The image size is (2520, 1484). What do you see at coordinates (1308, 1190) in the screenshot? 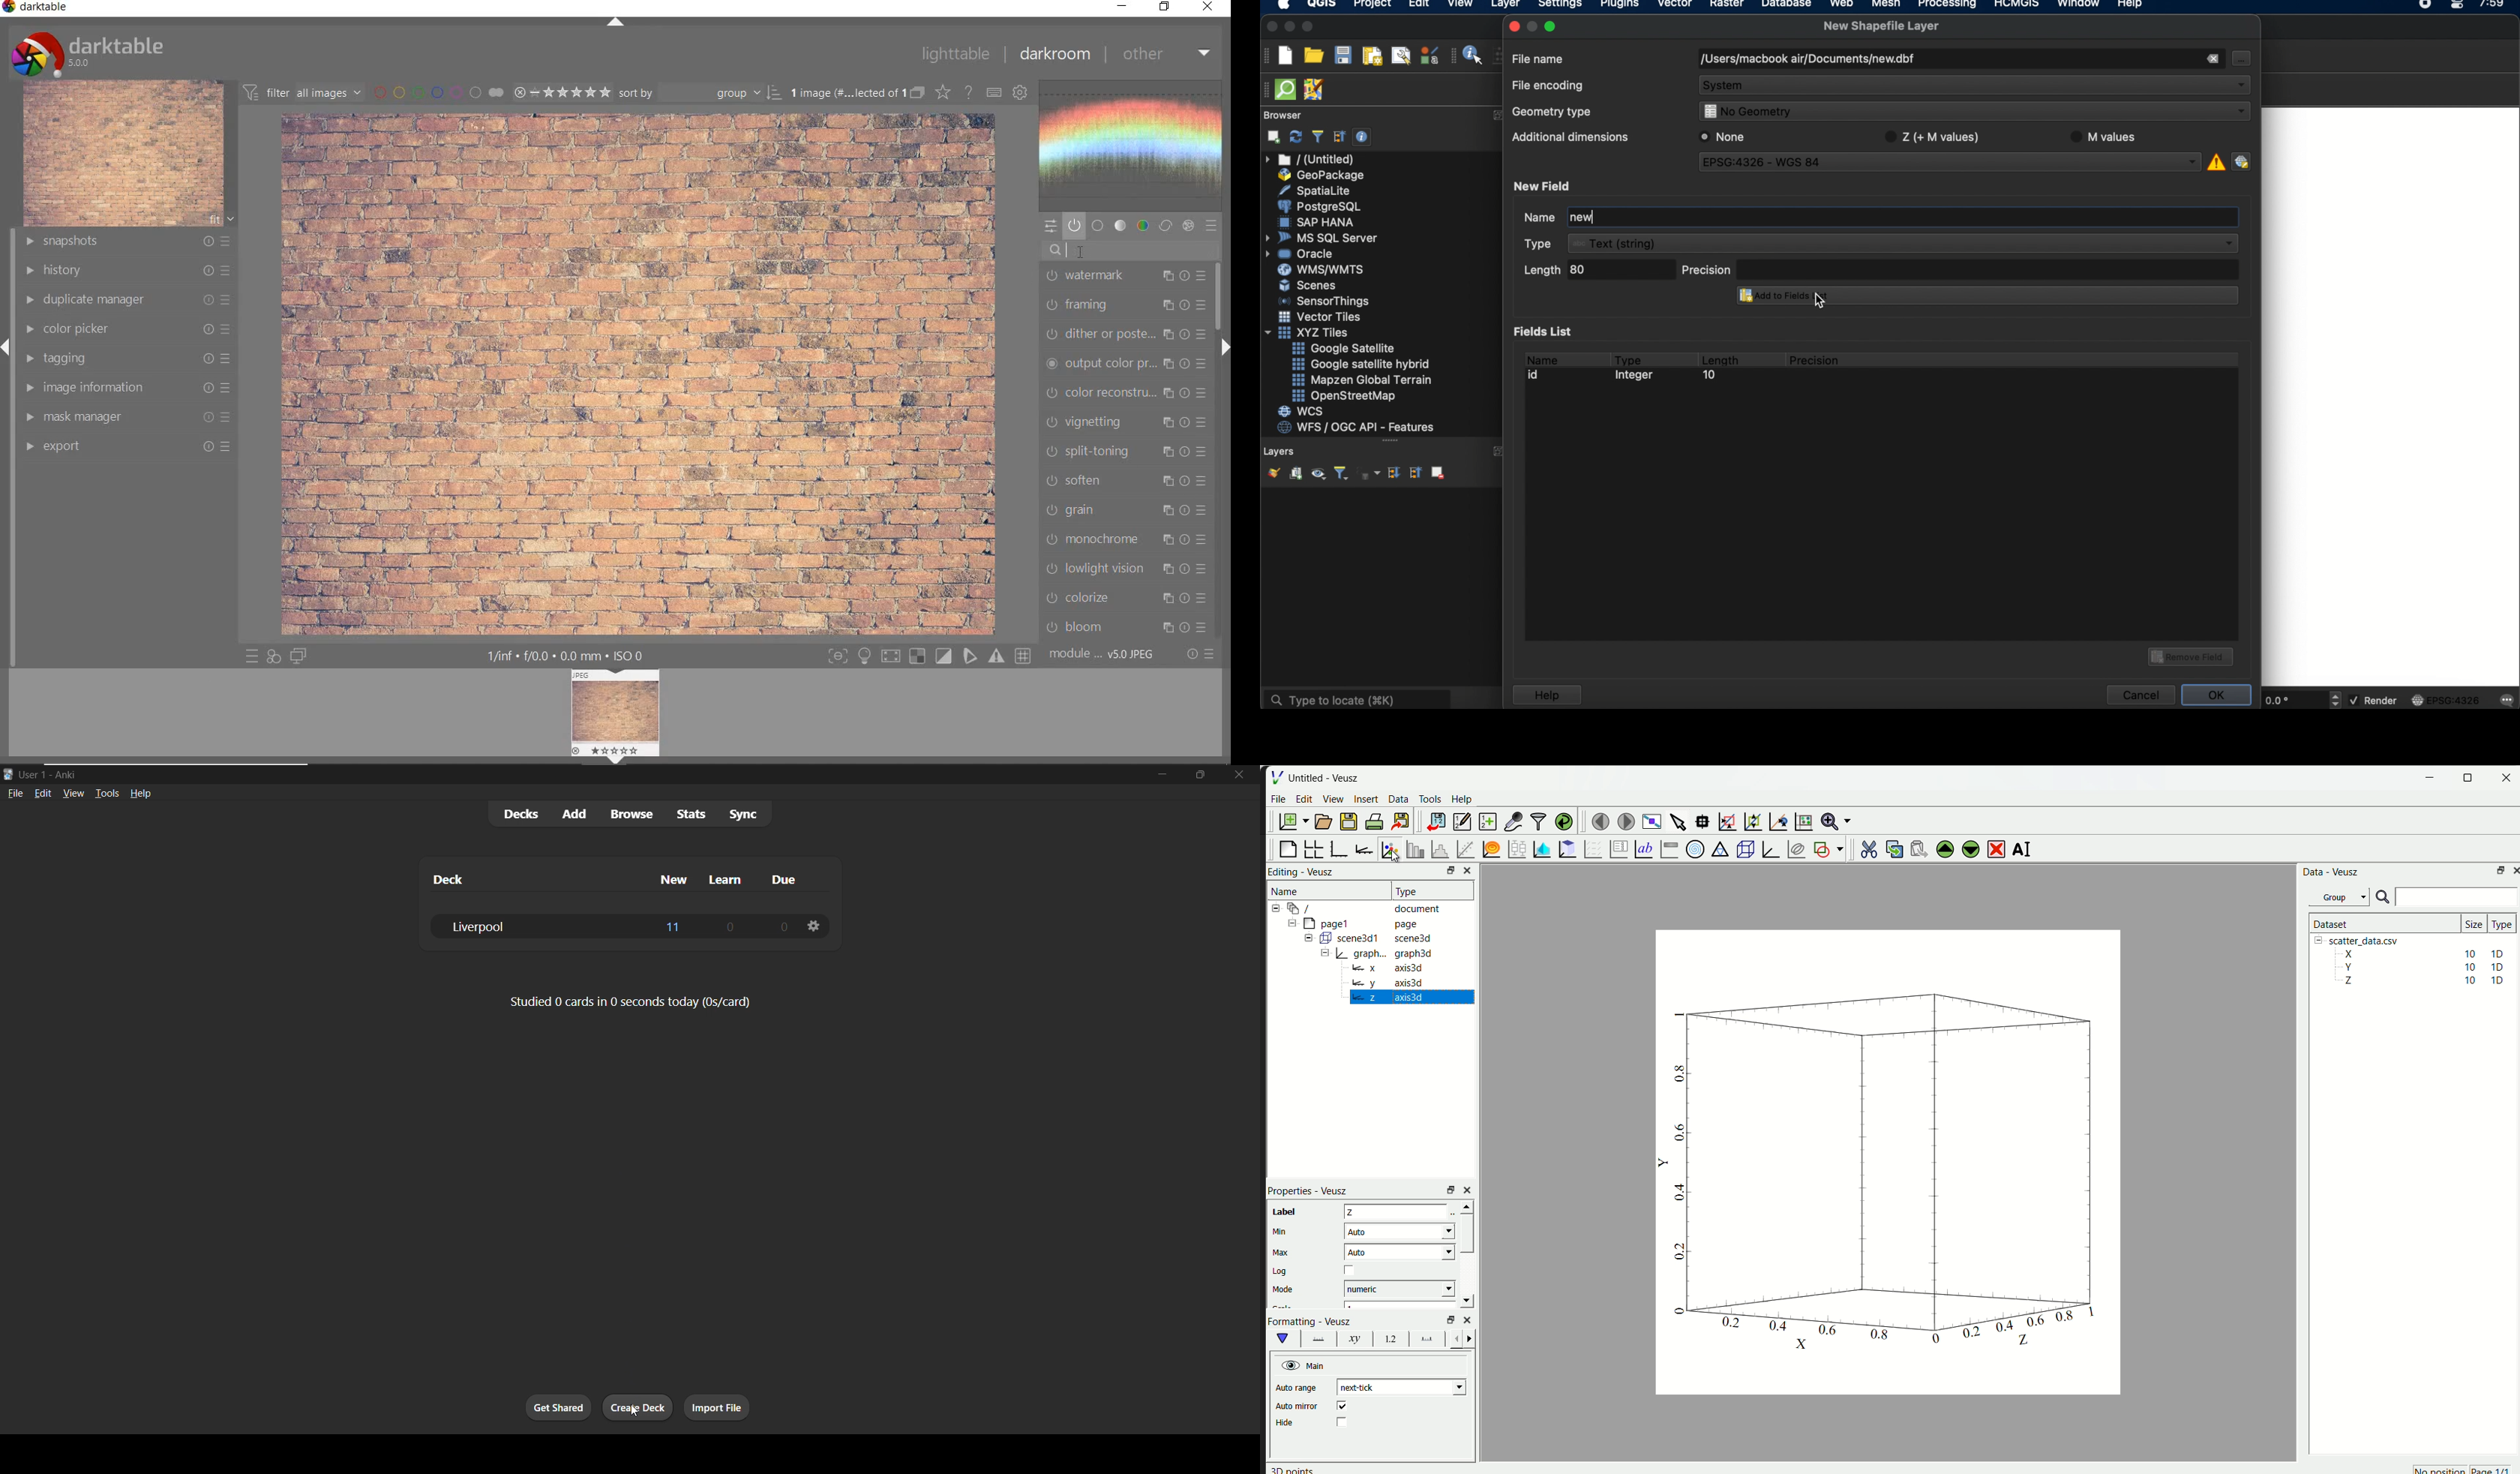
I see `Properties - Veusz` at bounding box center [1308, 1190].